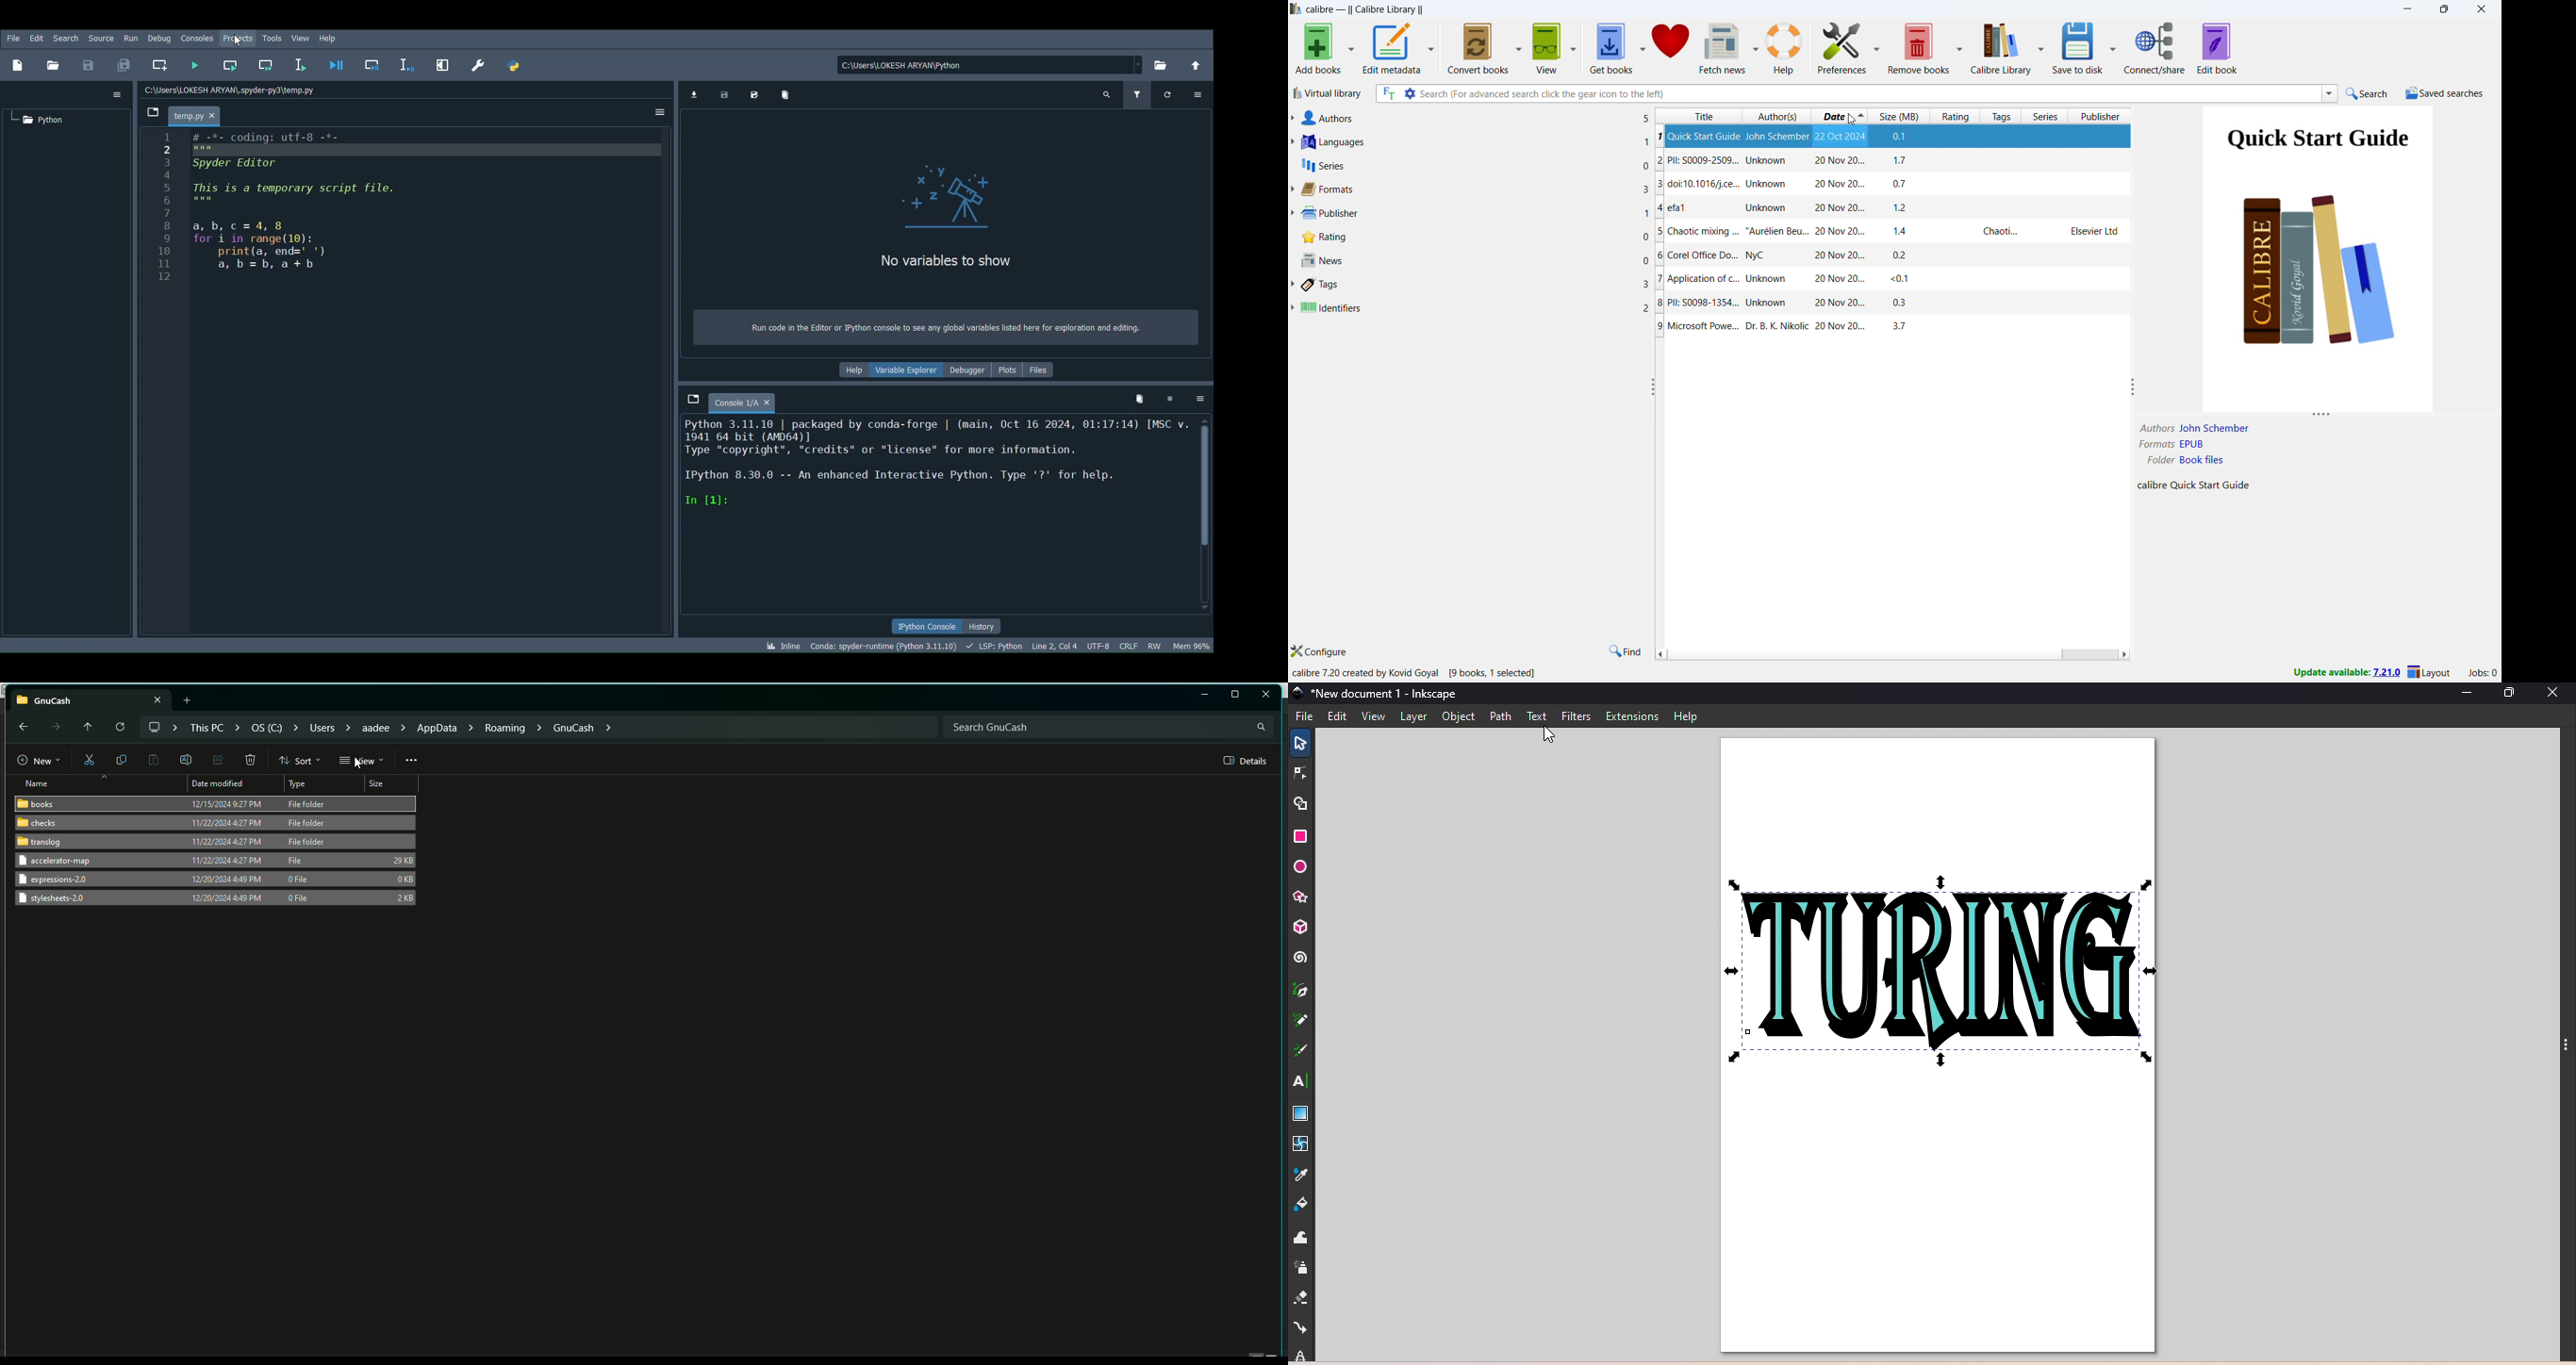  I want to click on IPython console, so click(923, 625).